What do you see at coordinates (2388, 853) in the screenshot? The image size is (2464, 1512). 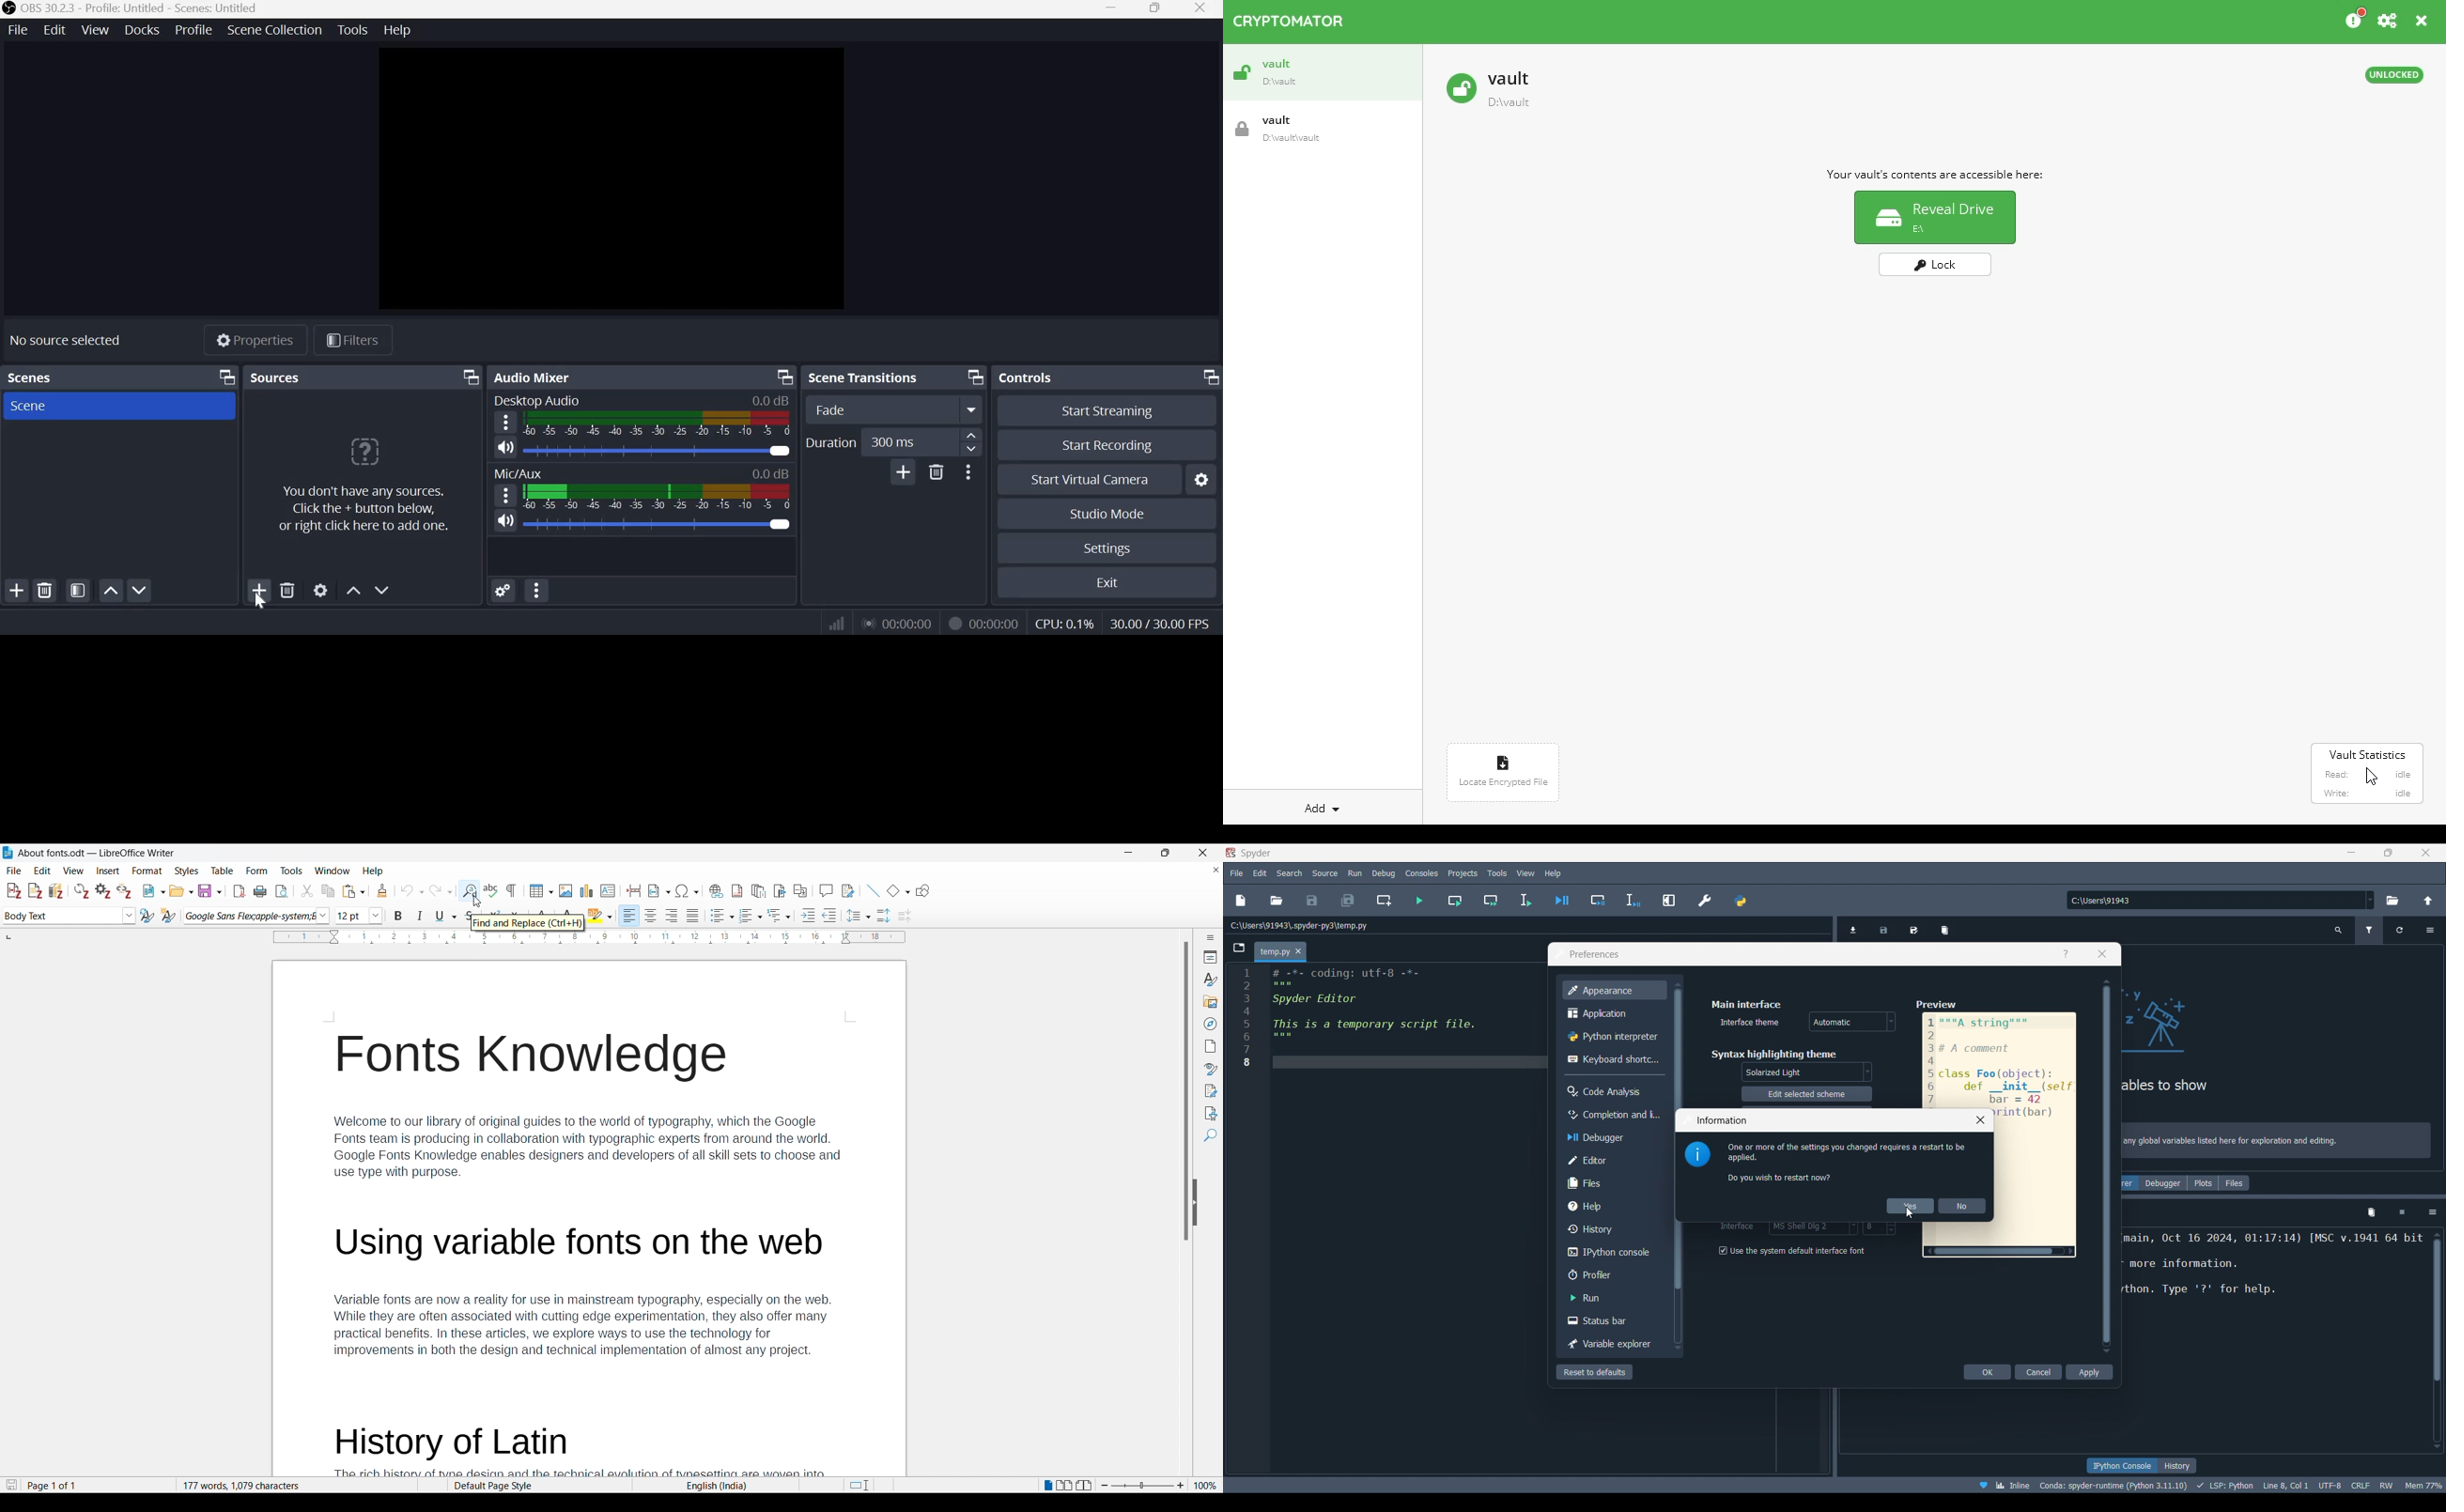 I see `Show in a smaller tab` at bounding box center [2388, 853].